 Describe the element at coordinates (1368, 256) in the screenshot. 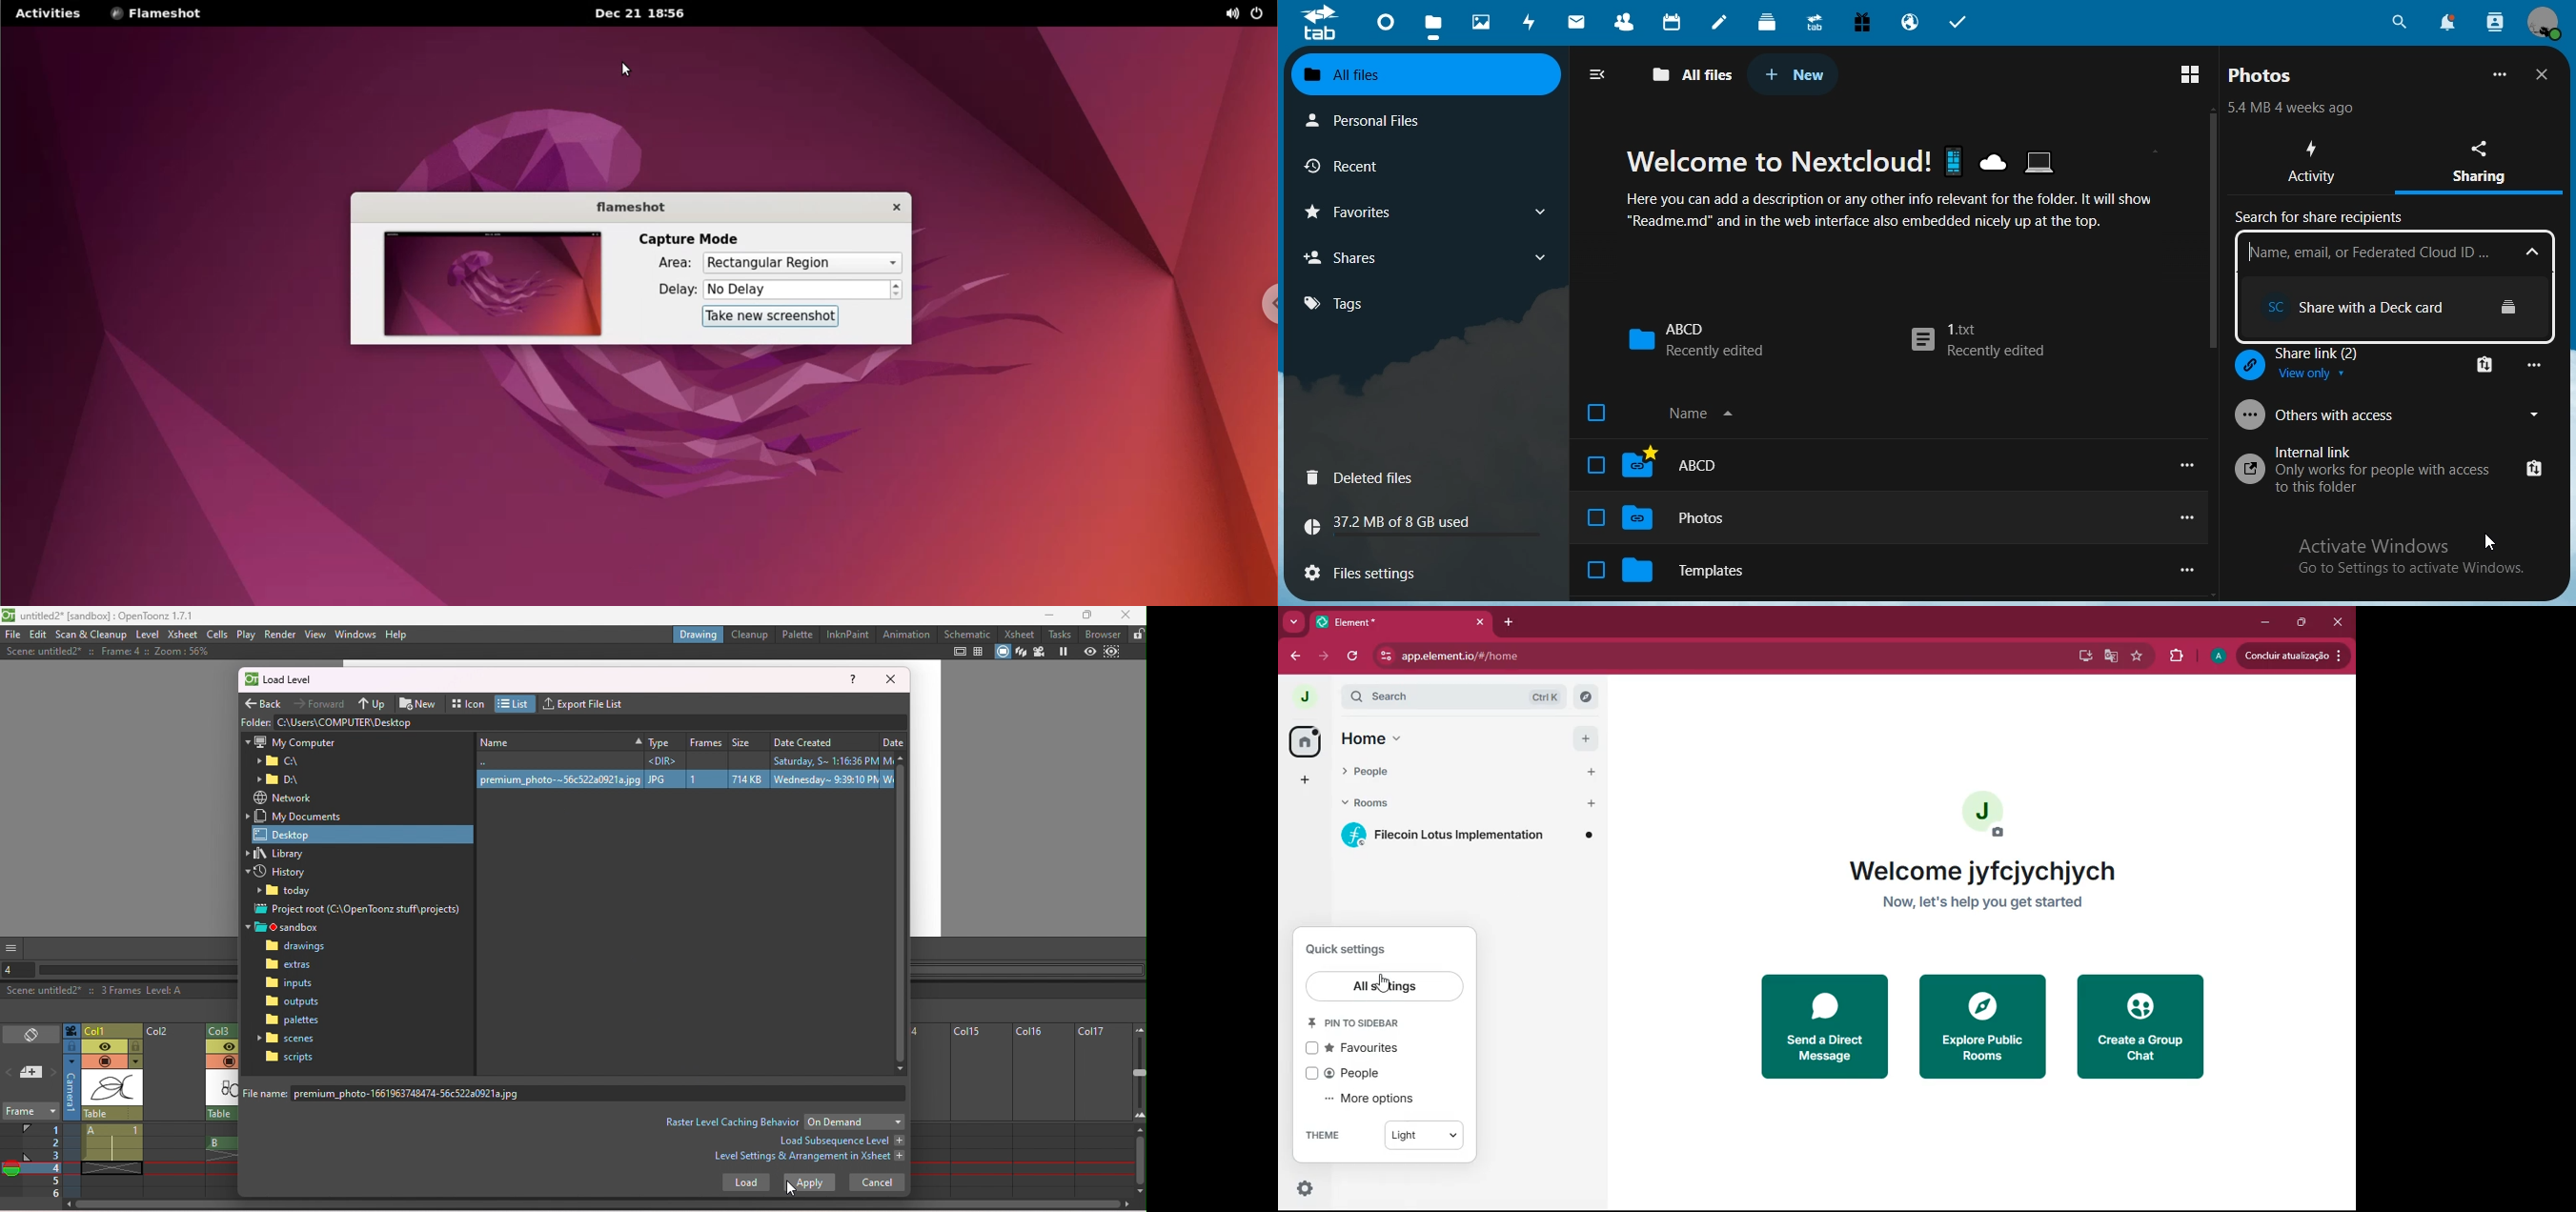

I see `shares` at that location.